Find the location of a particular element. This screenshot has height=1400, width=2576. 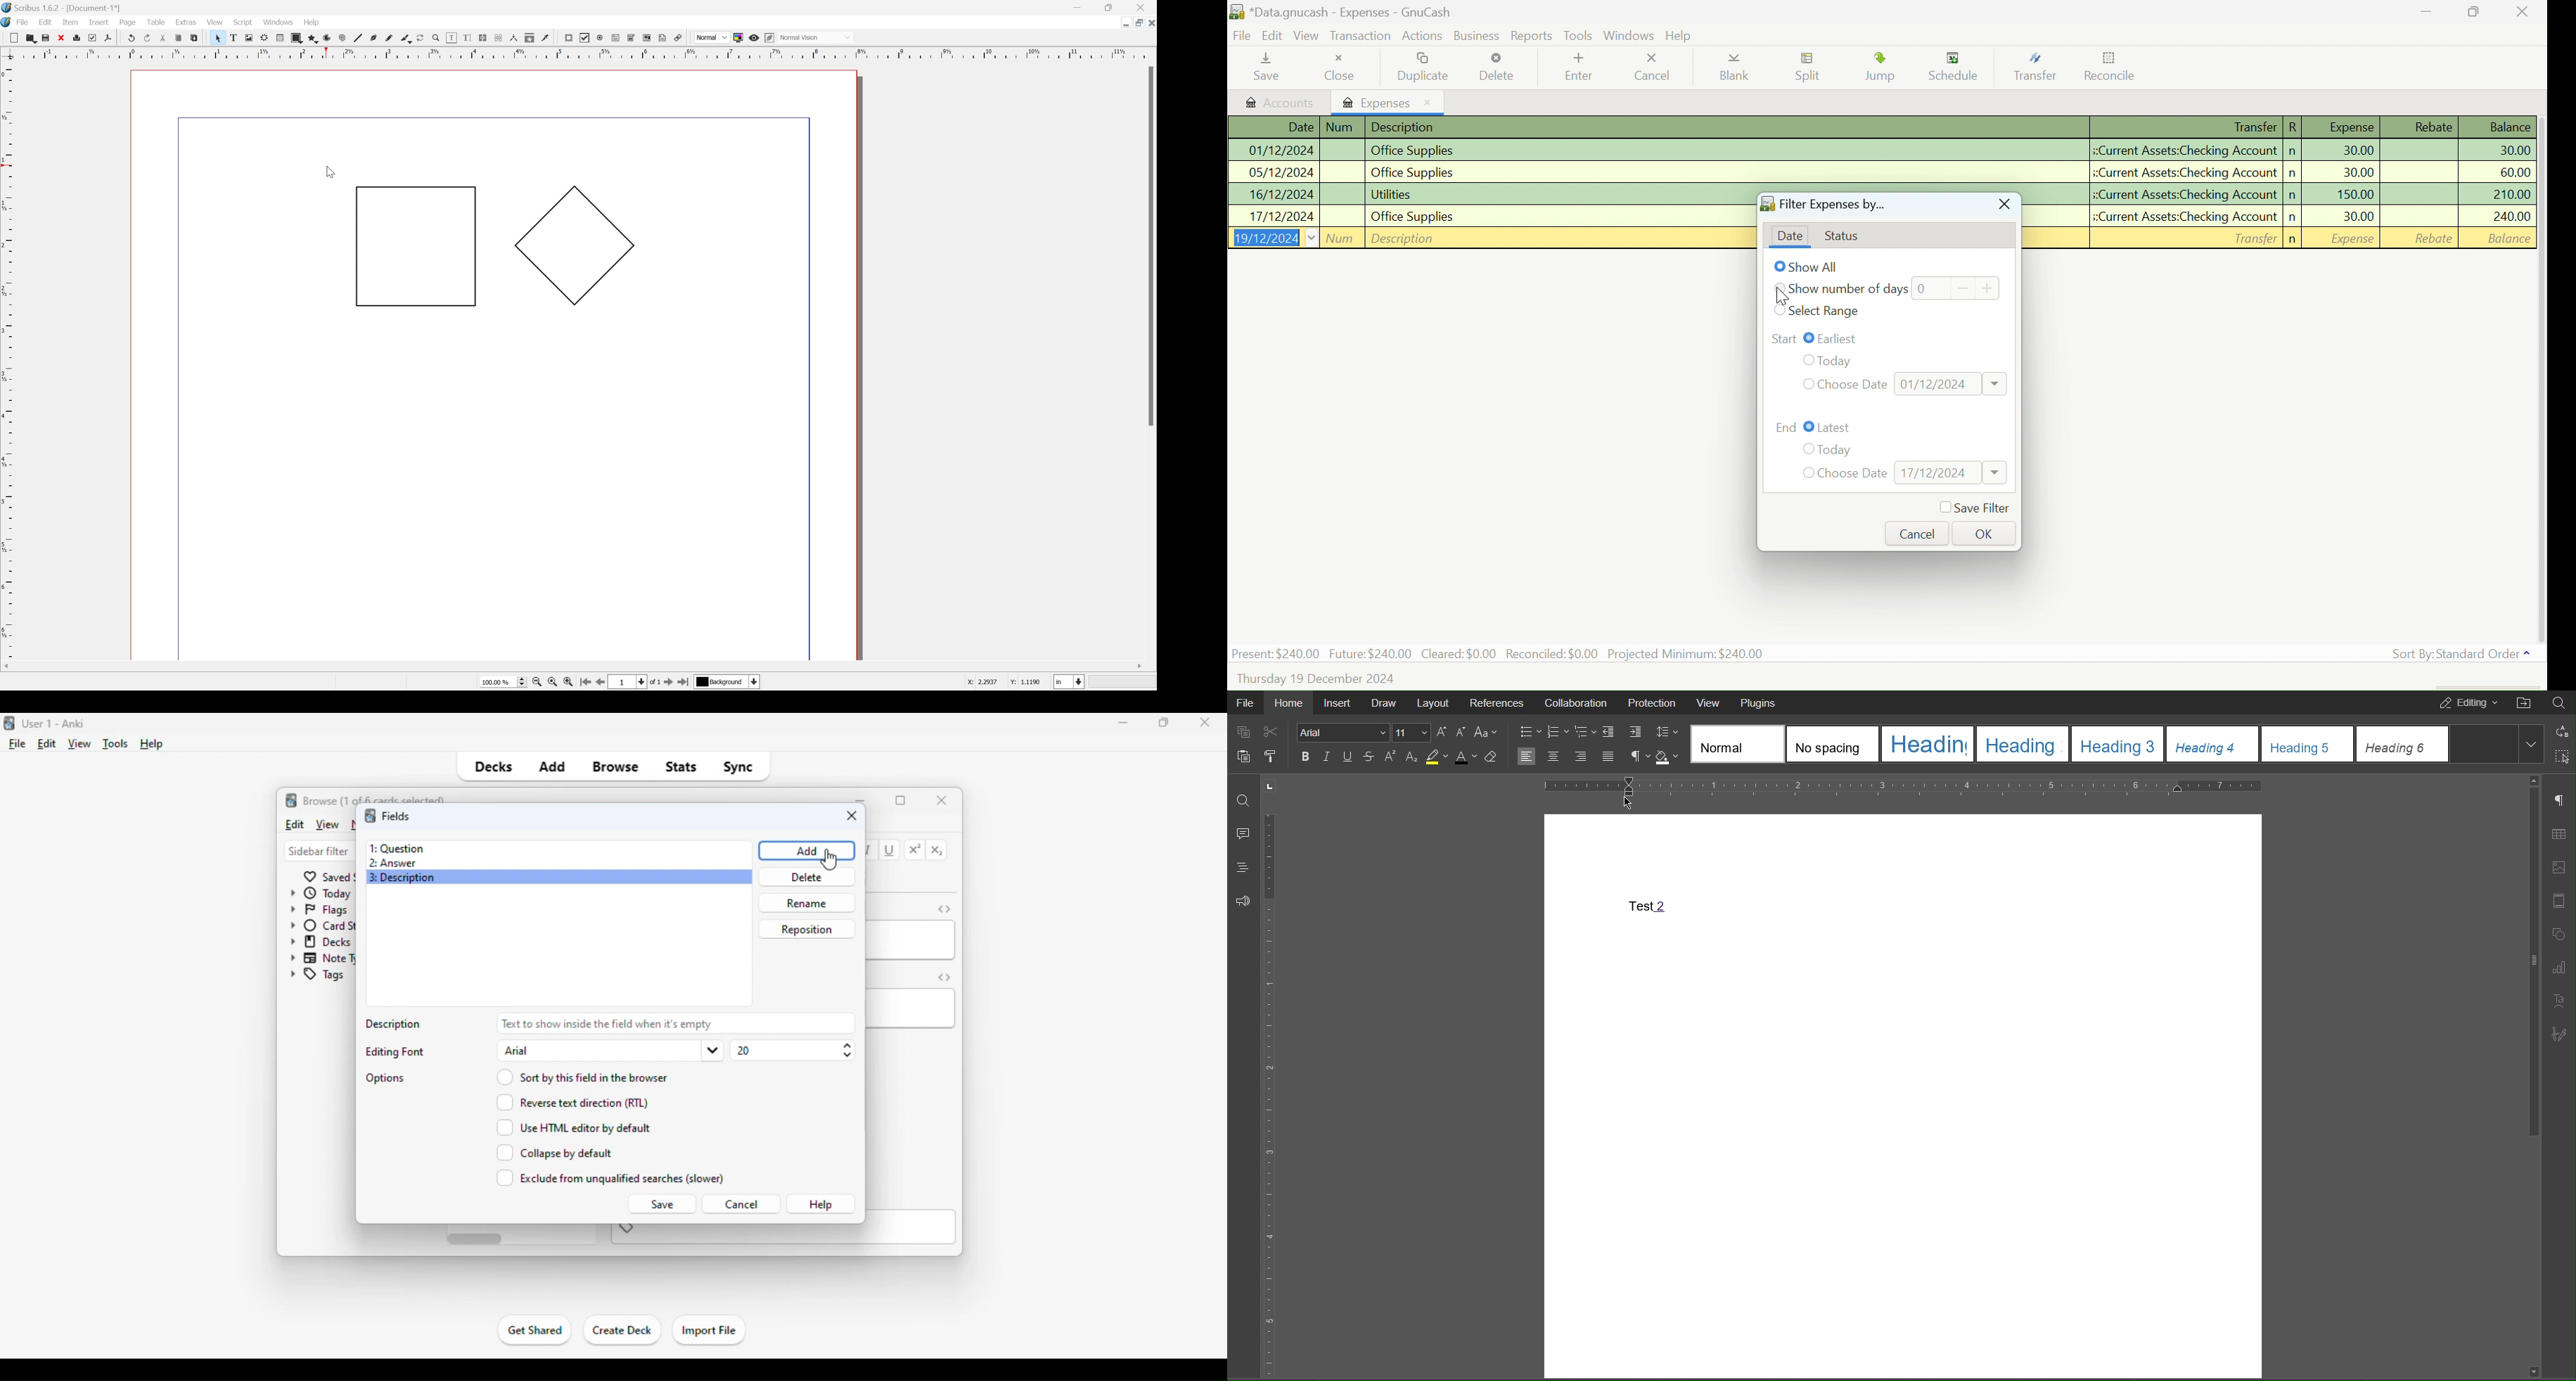

Cursor is located at coordinates (329, 170).